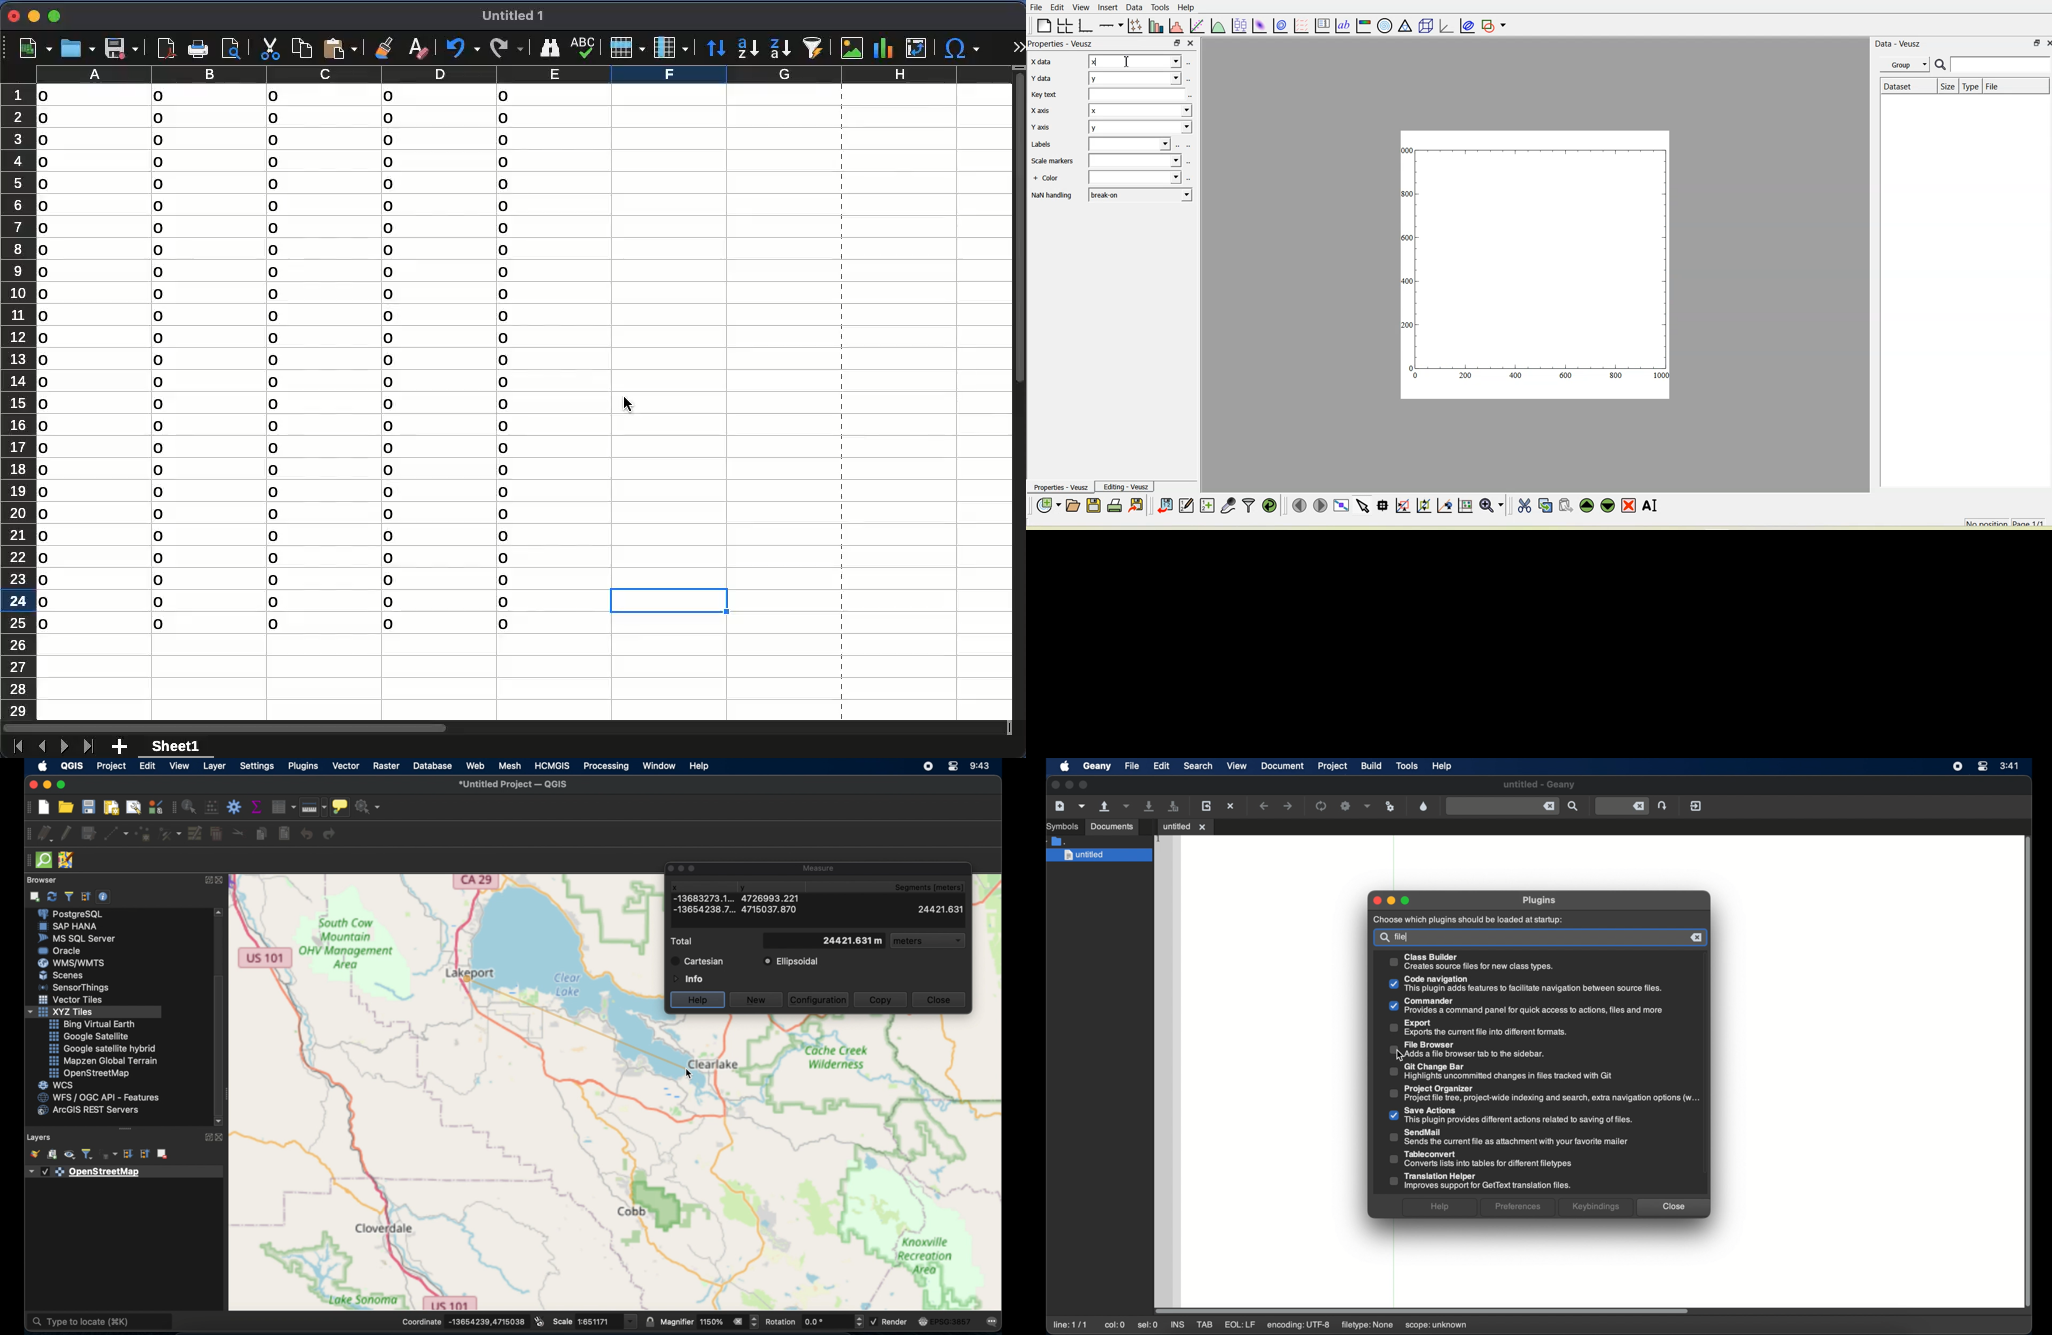  Describe the element at coordinates (852, 47) in the screenshot. I see `image` at that location.